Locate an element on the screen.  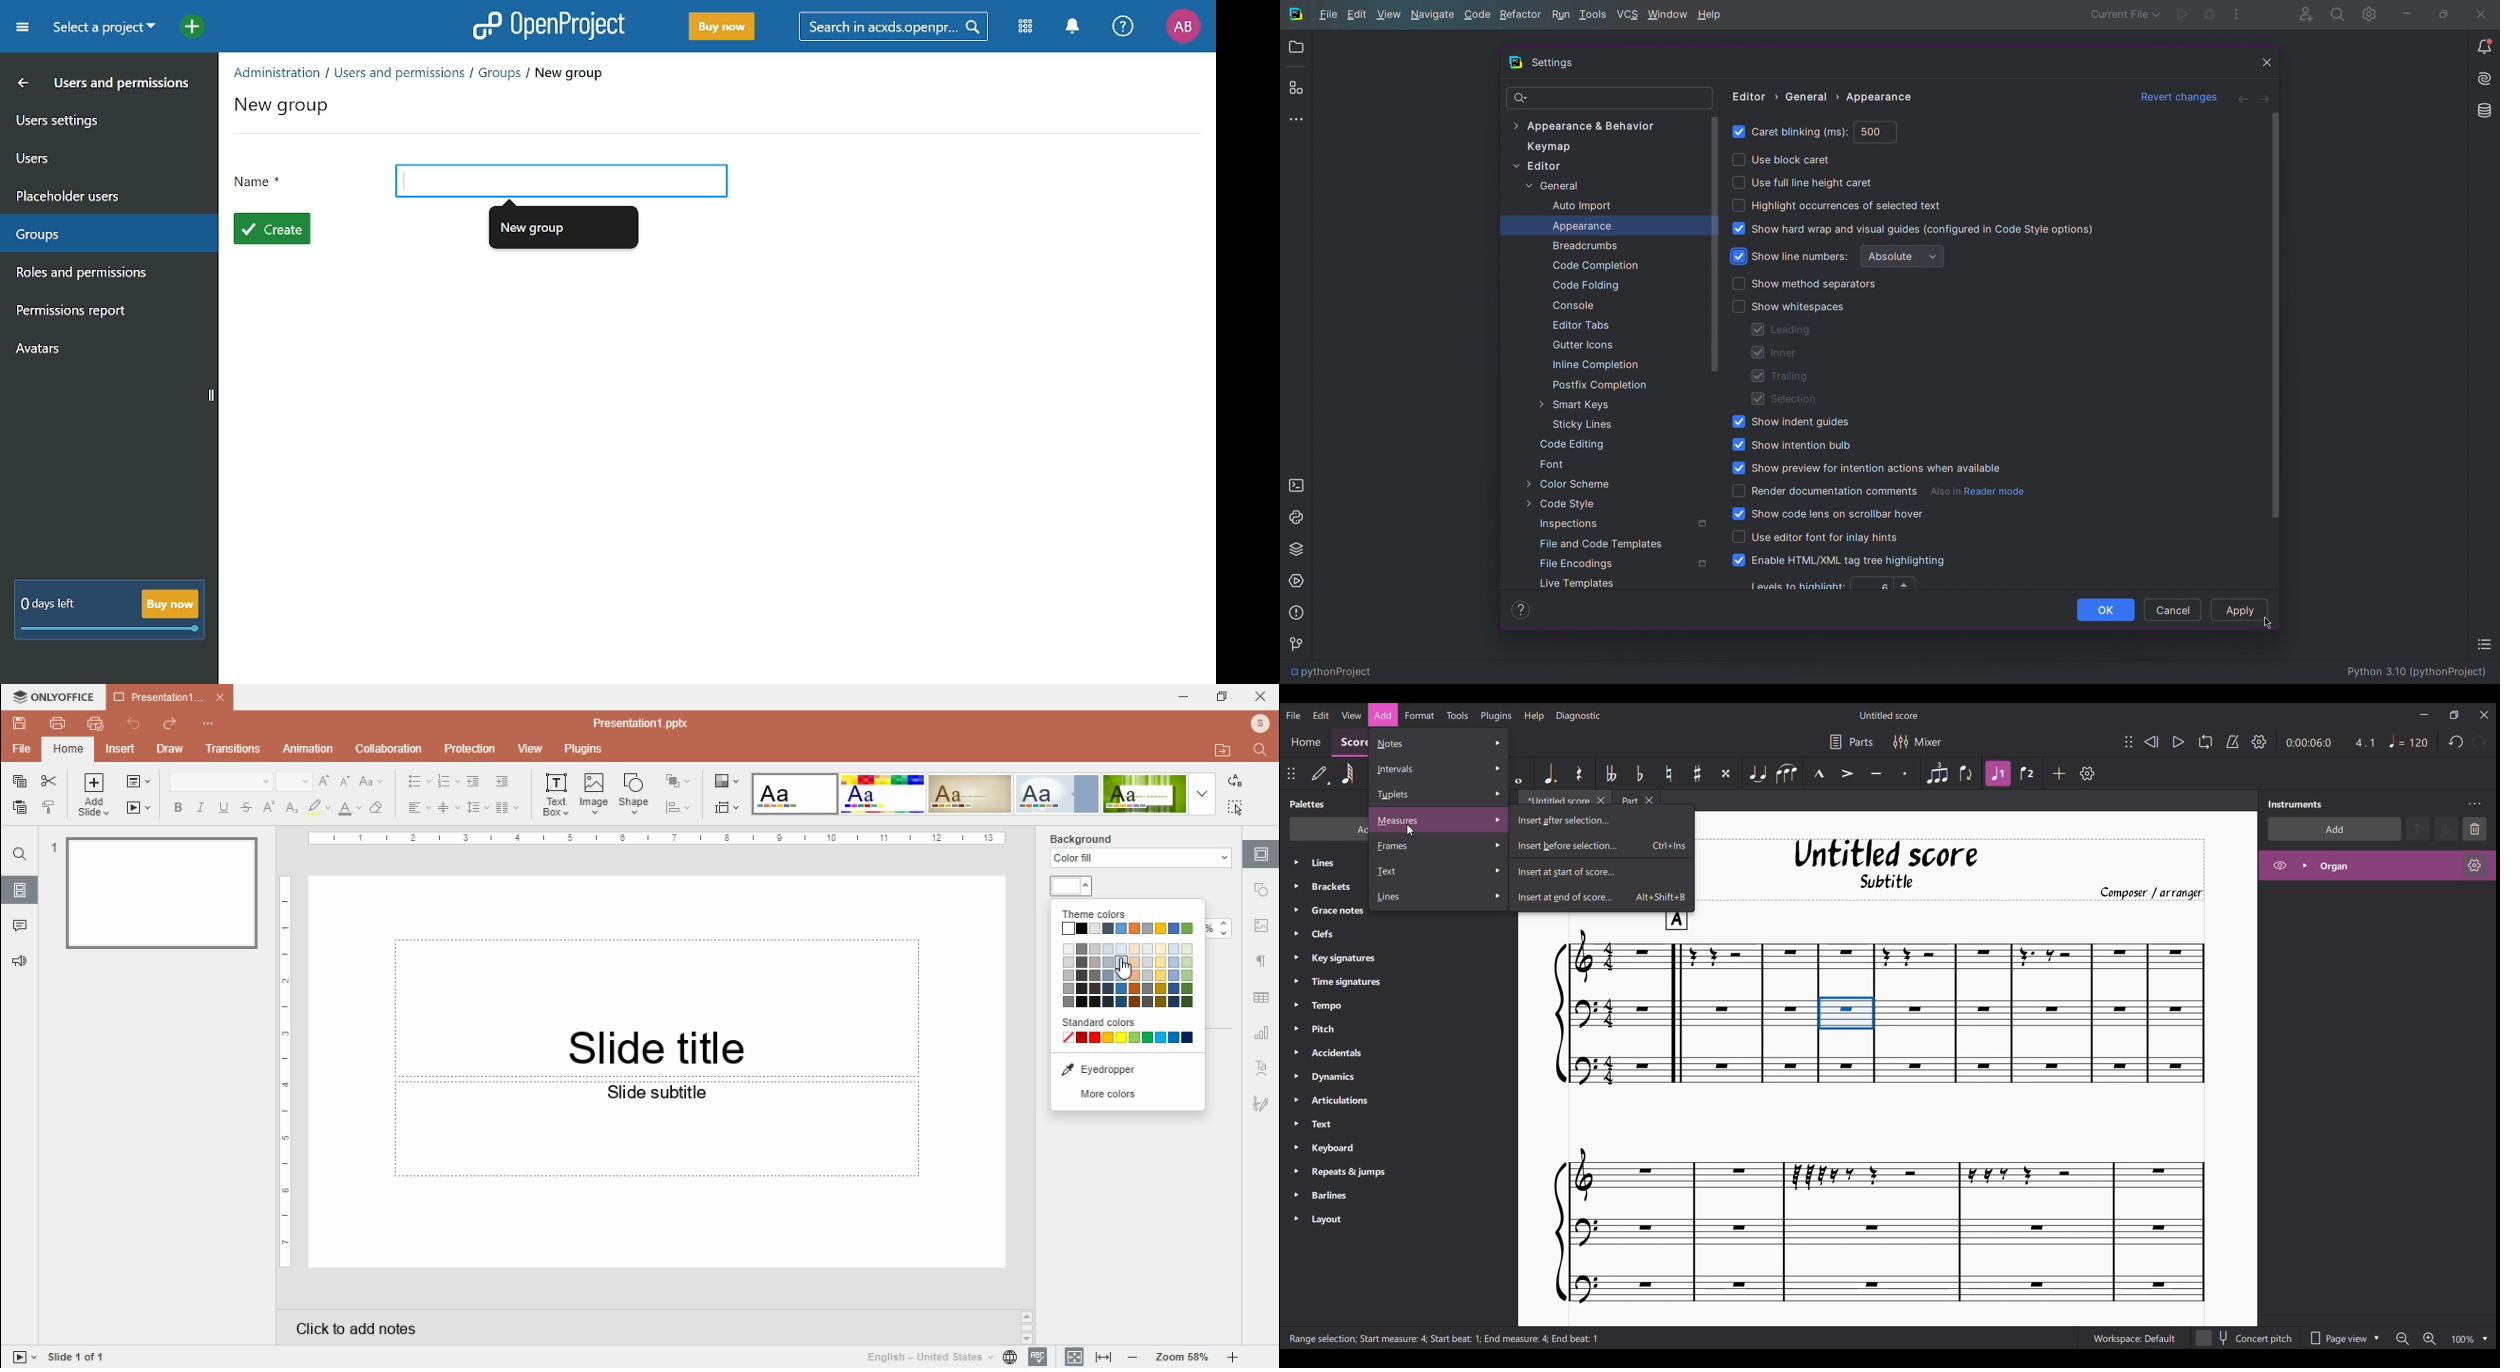
Current score is located at coordinates (1878, 1110).